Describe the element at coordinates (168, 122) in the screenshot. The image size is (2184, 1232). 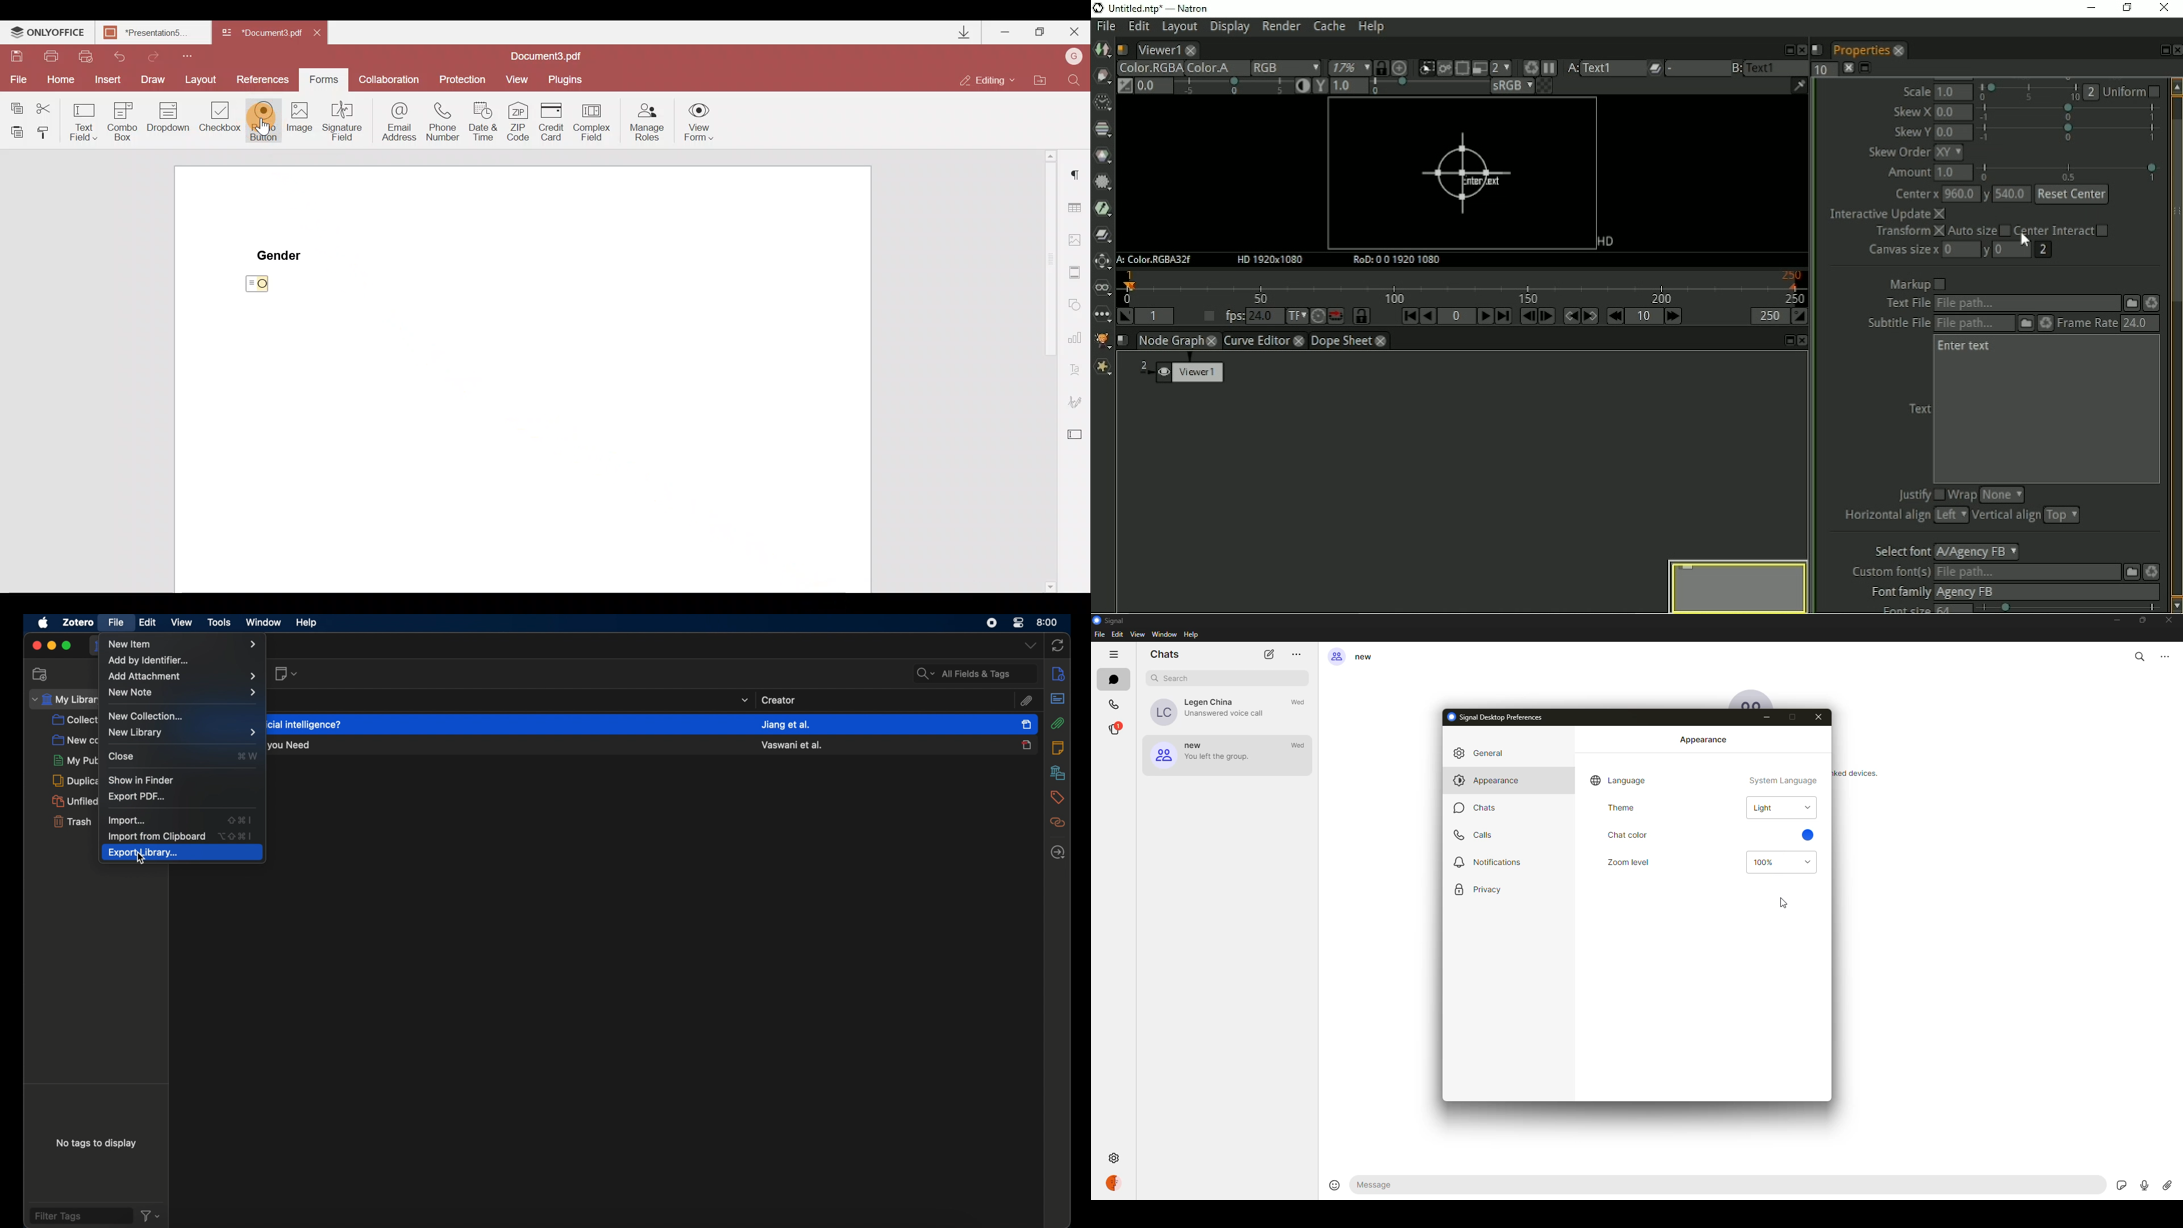
I see `Dropdown` at that location.